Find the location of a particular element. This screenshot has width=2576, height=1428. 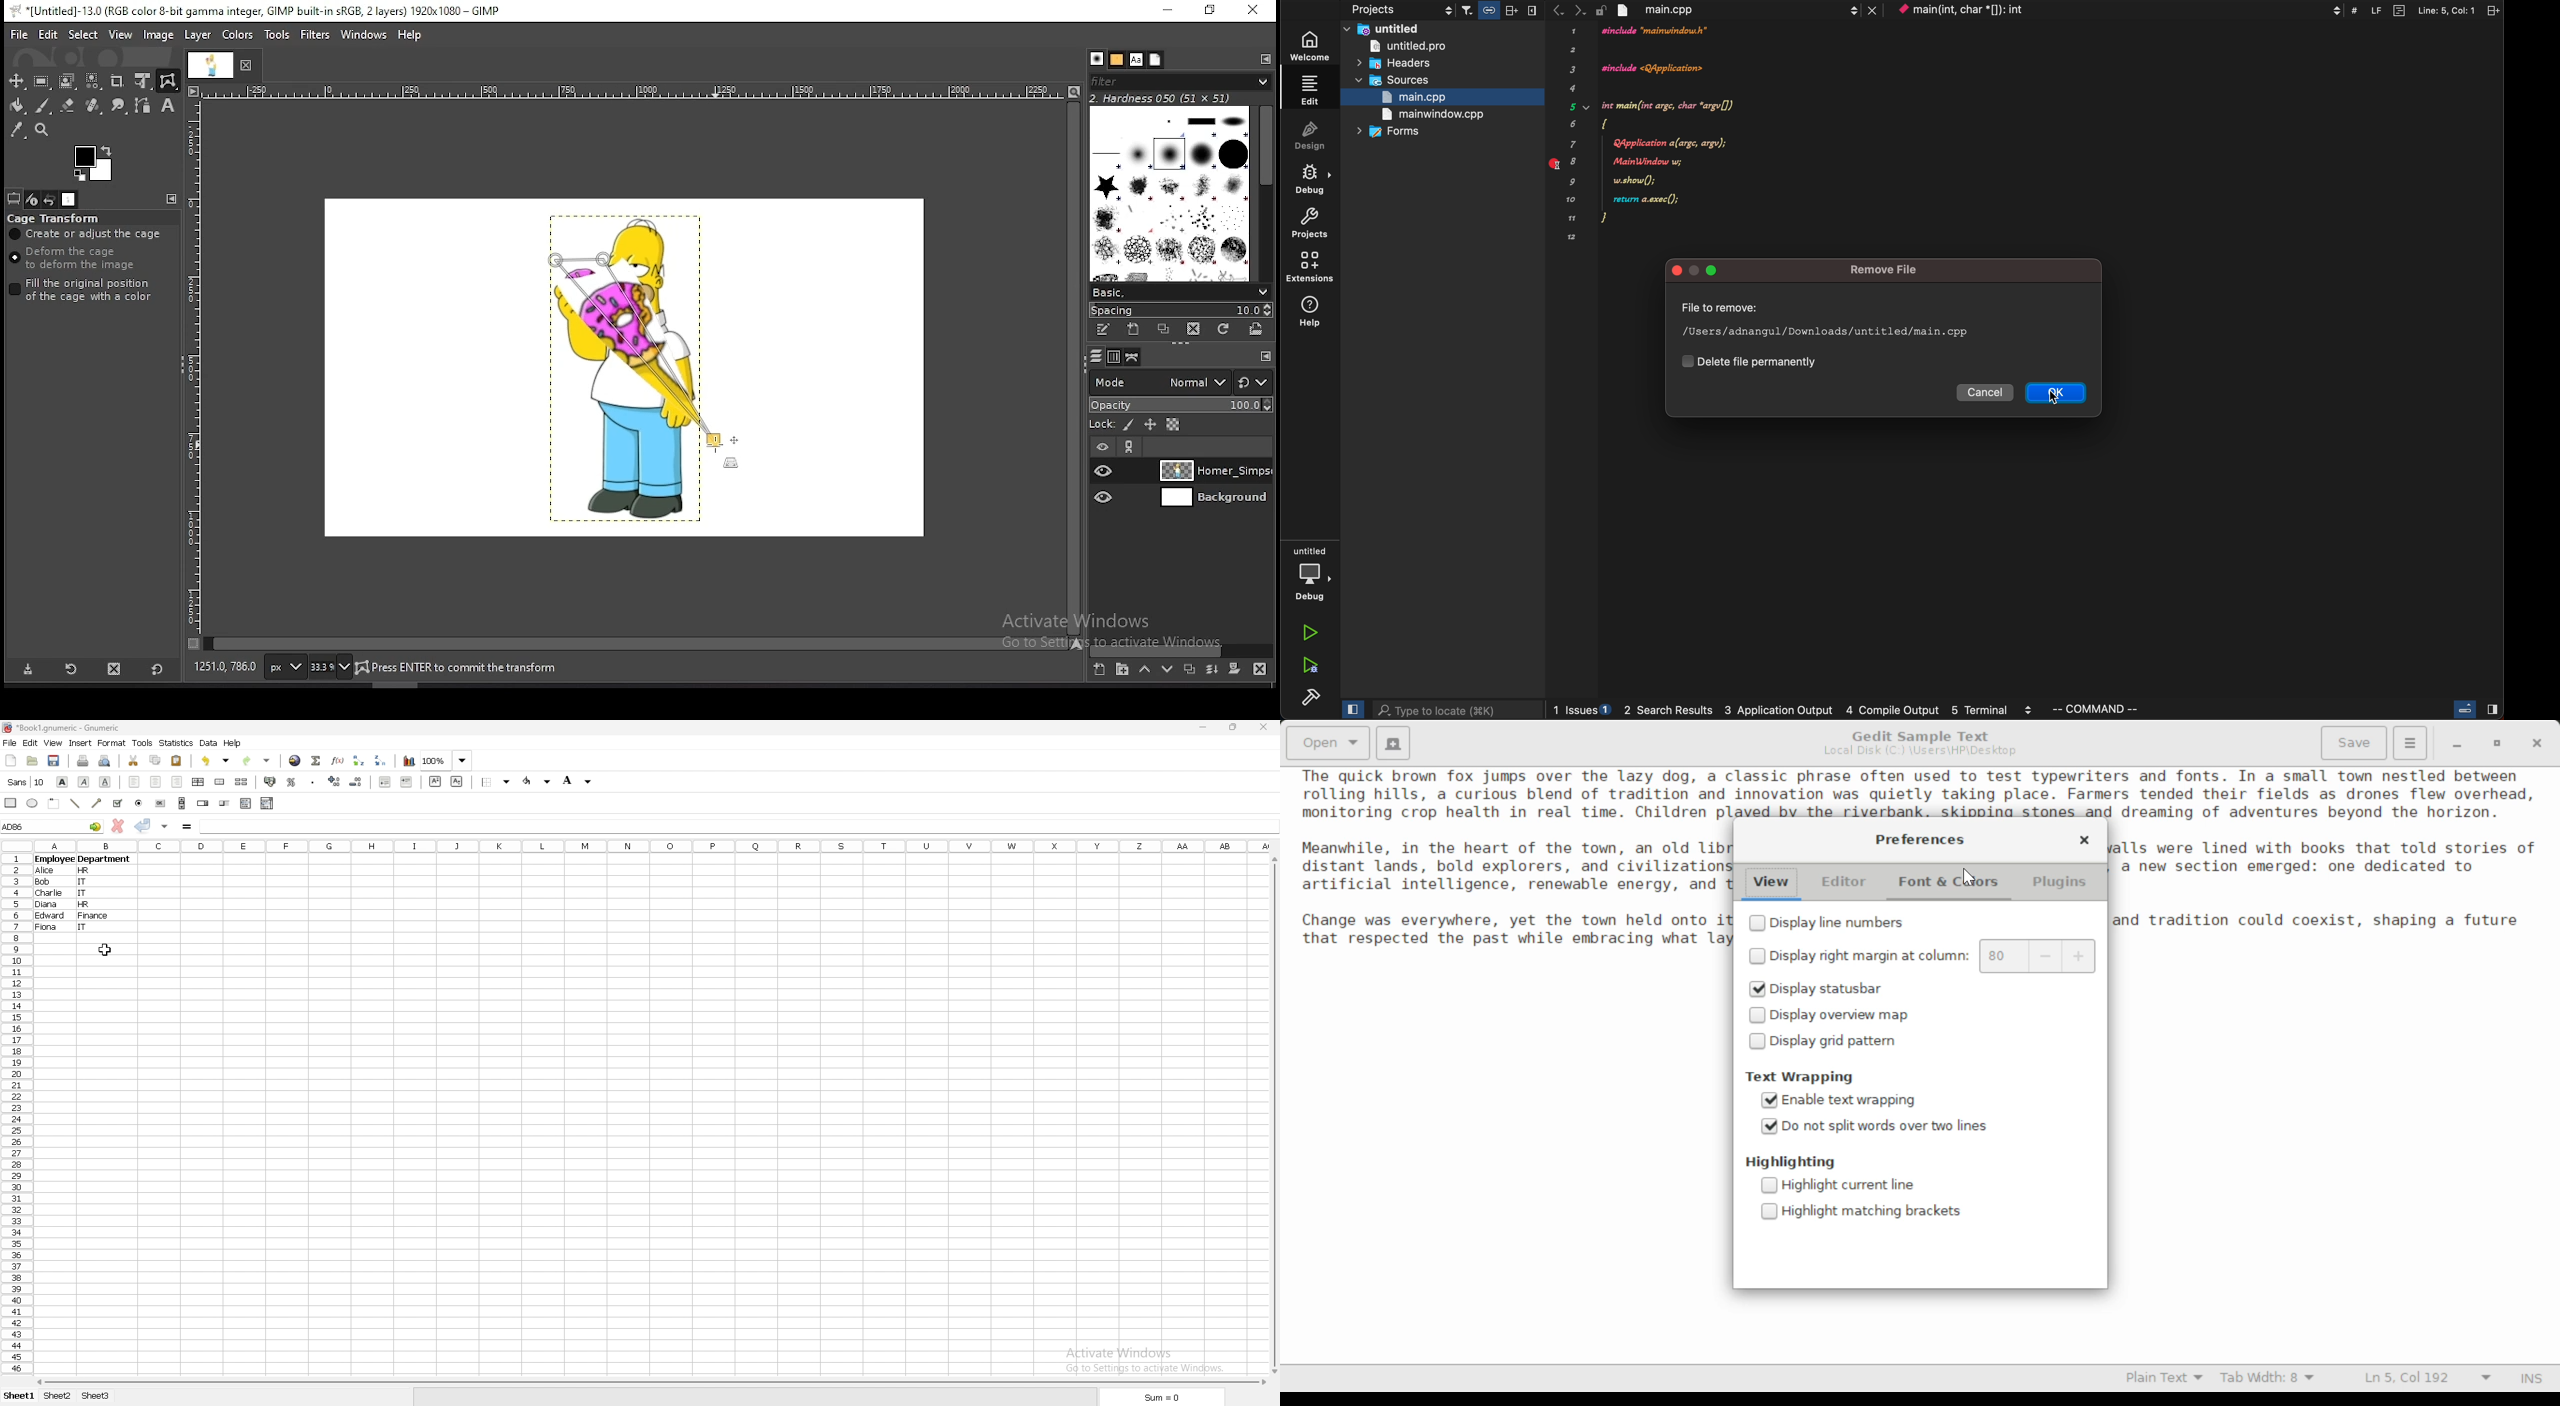

fiona is located at coordinates (47, 929).